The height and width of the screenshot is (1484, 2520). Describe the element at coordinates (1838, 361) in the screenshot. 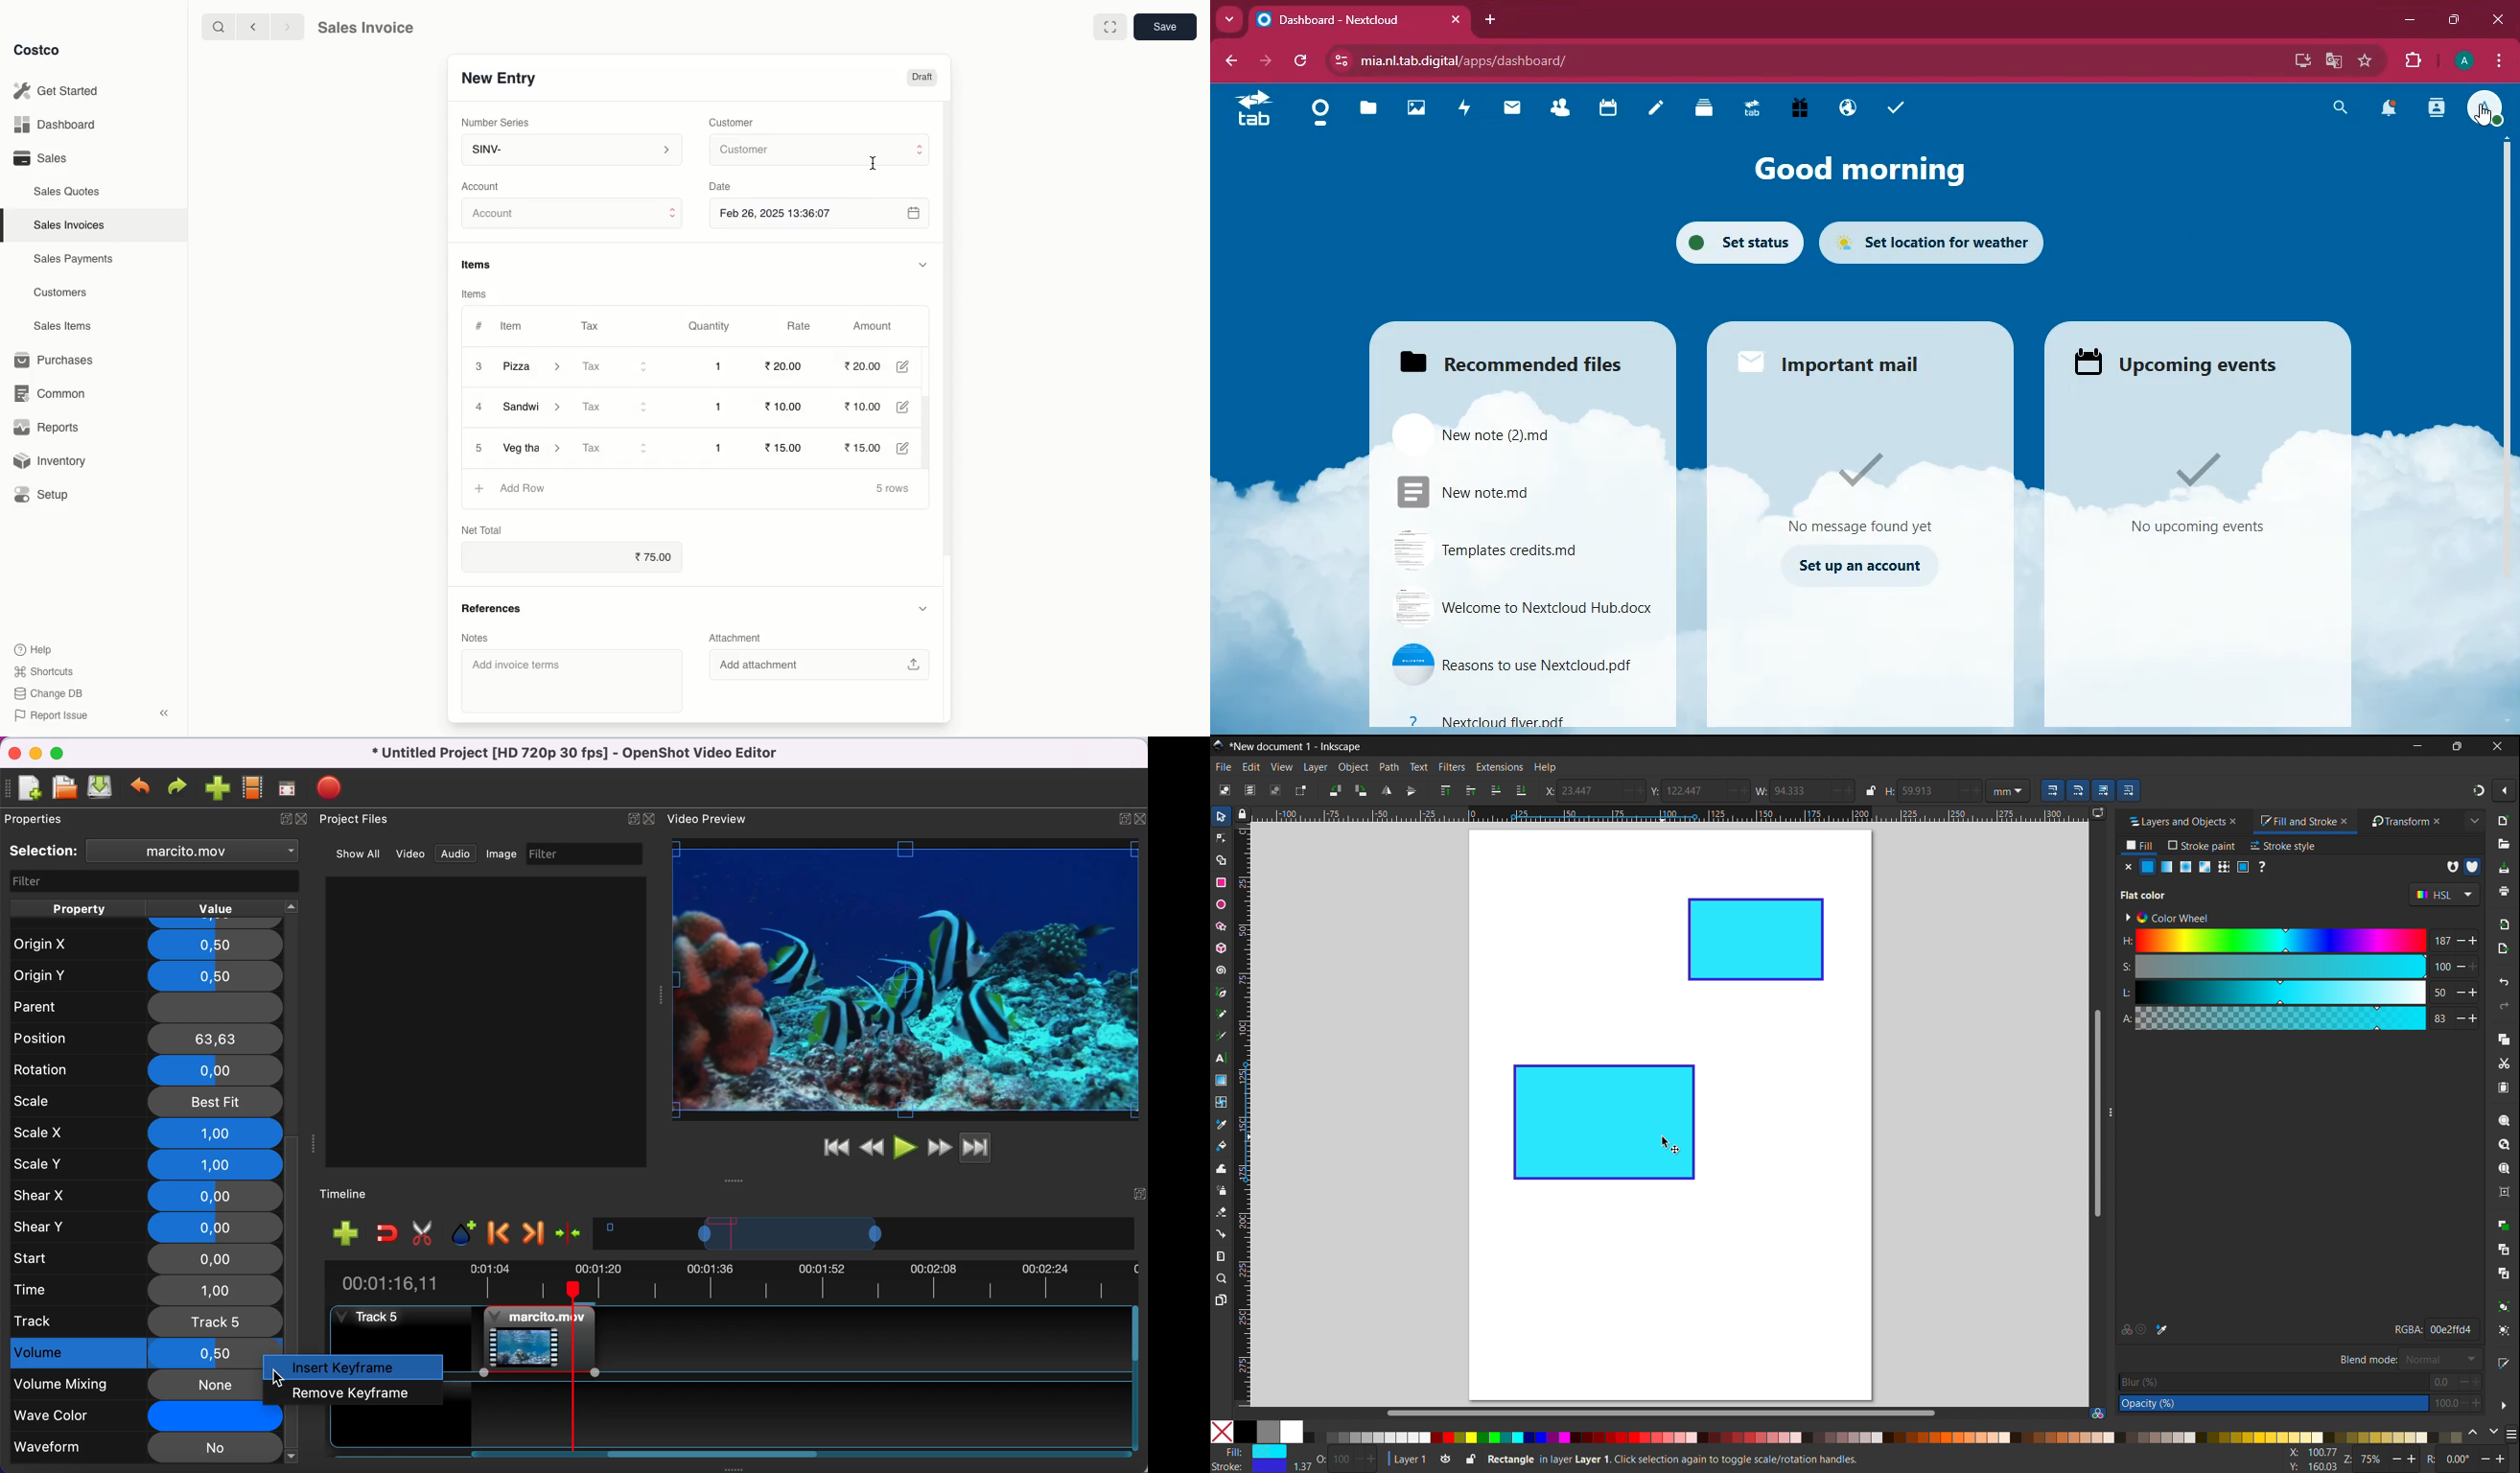

I see `mail` at that location.